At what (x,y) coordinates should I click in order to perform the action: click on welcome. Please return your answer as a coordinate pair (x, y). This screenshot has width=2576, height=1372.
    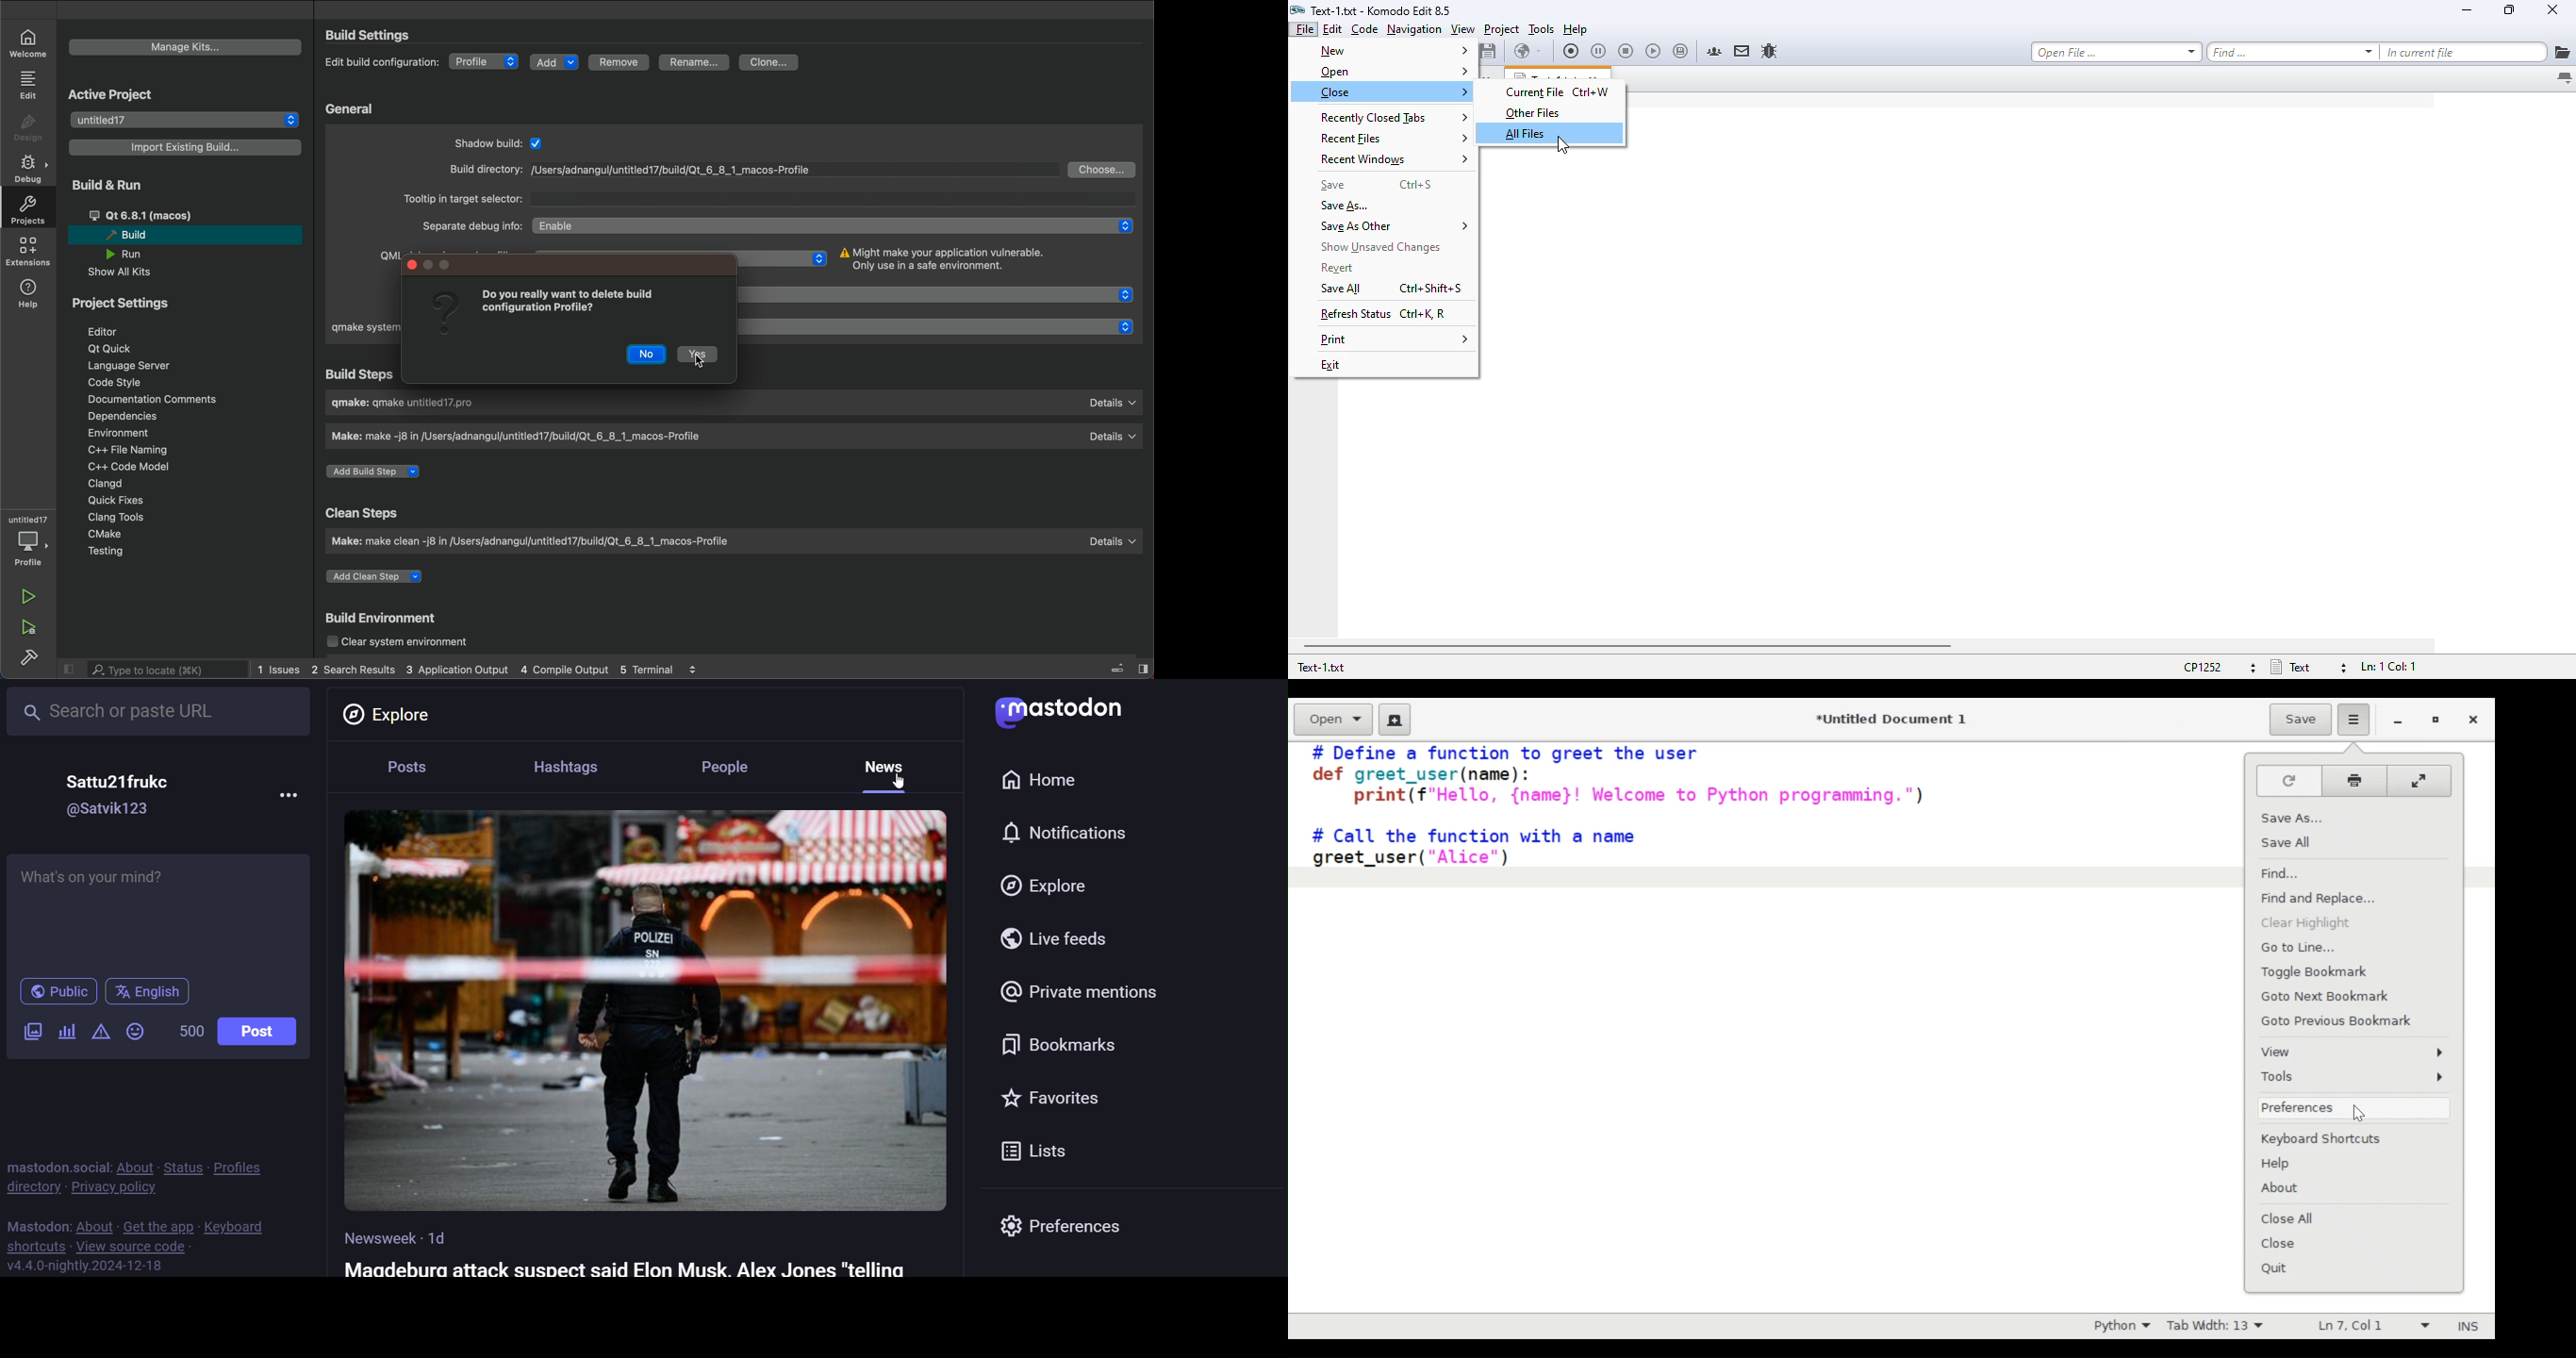
    Looking at the image, I should click on (29, 42).